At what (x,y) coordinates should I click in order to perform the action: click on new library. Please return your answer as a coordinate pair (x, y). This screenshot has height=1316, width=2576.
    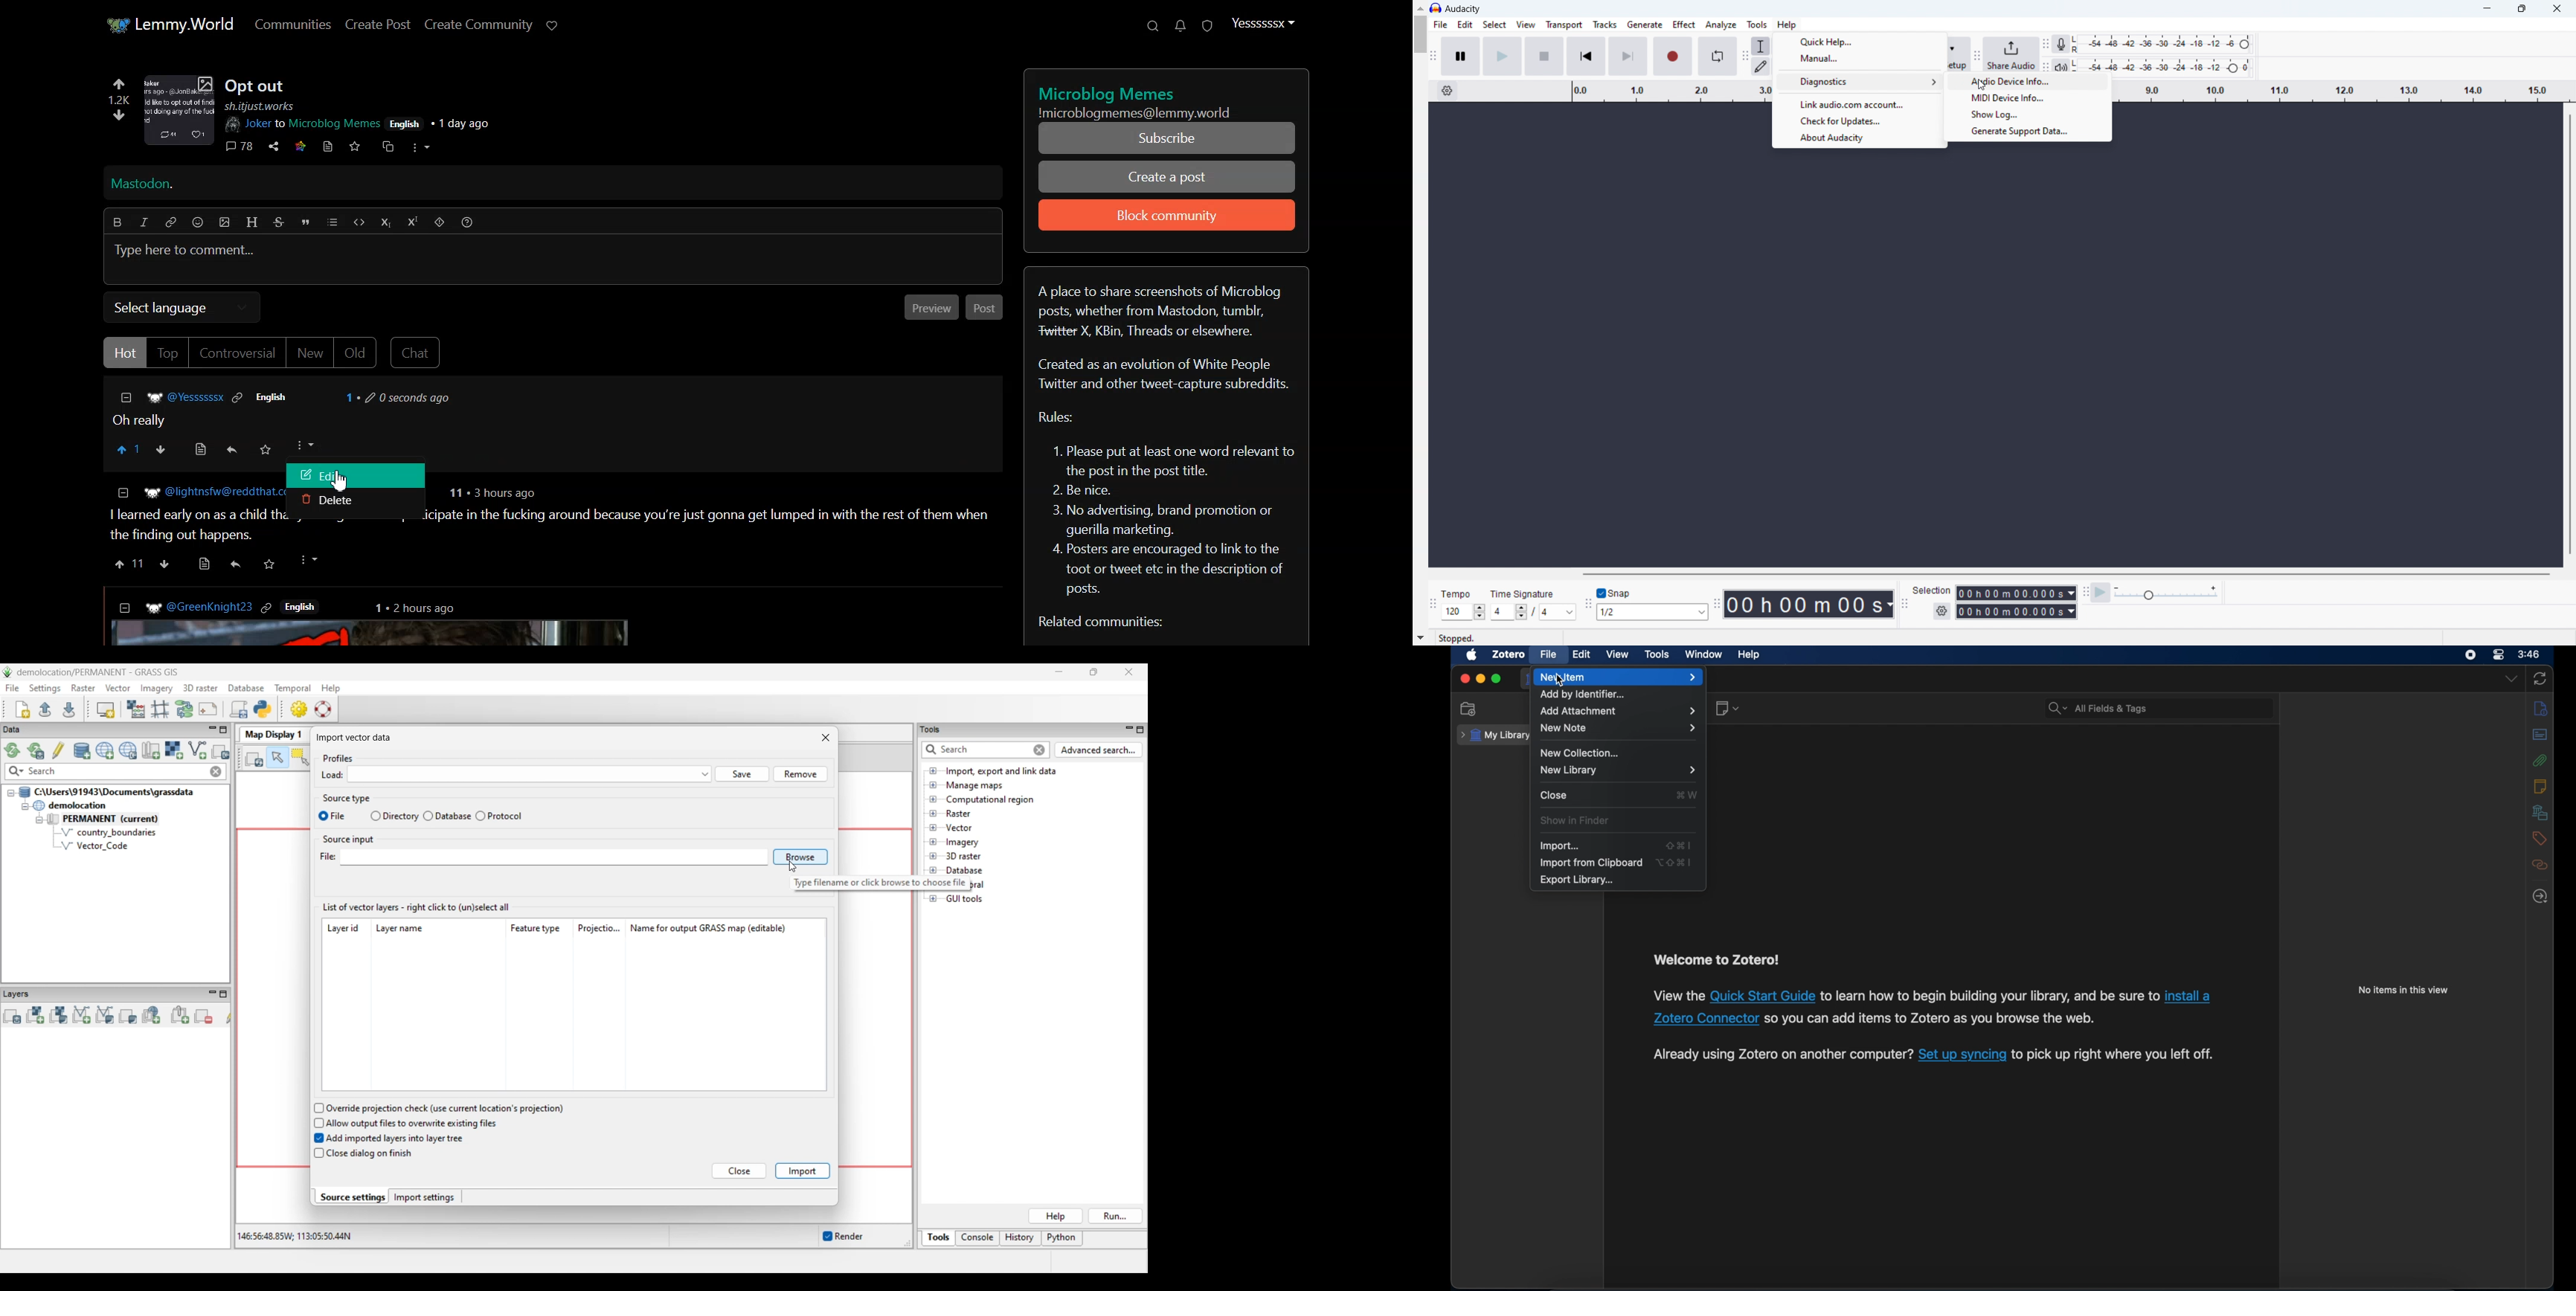
    Looking at the image, I should click on (1618, 770).